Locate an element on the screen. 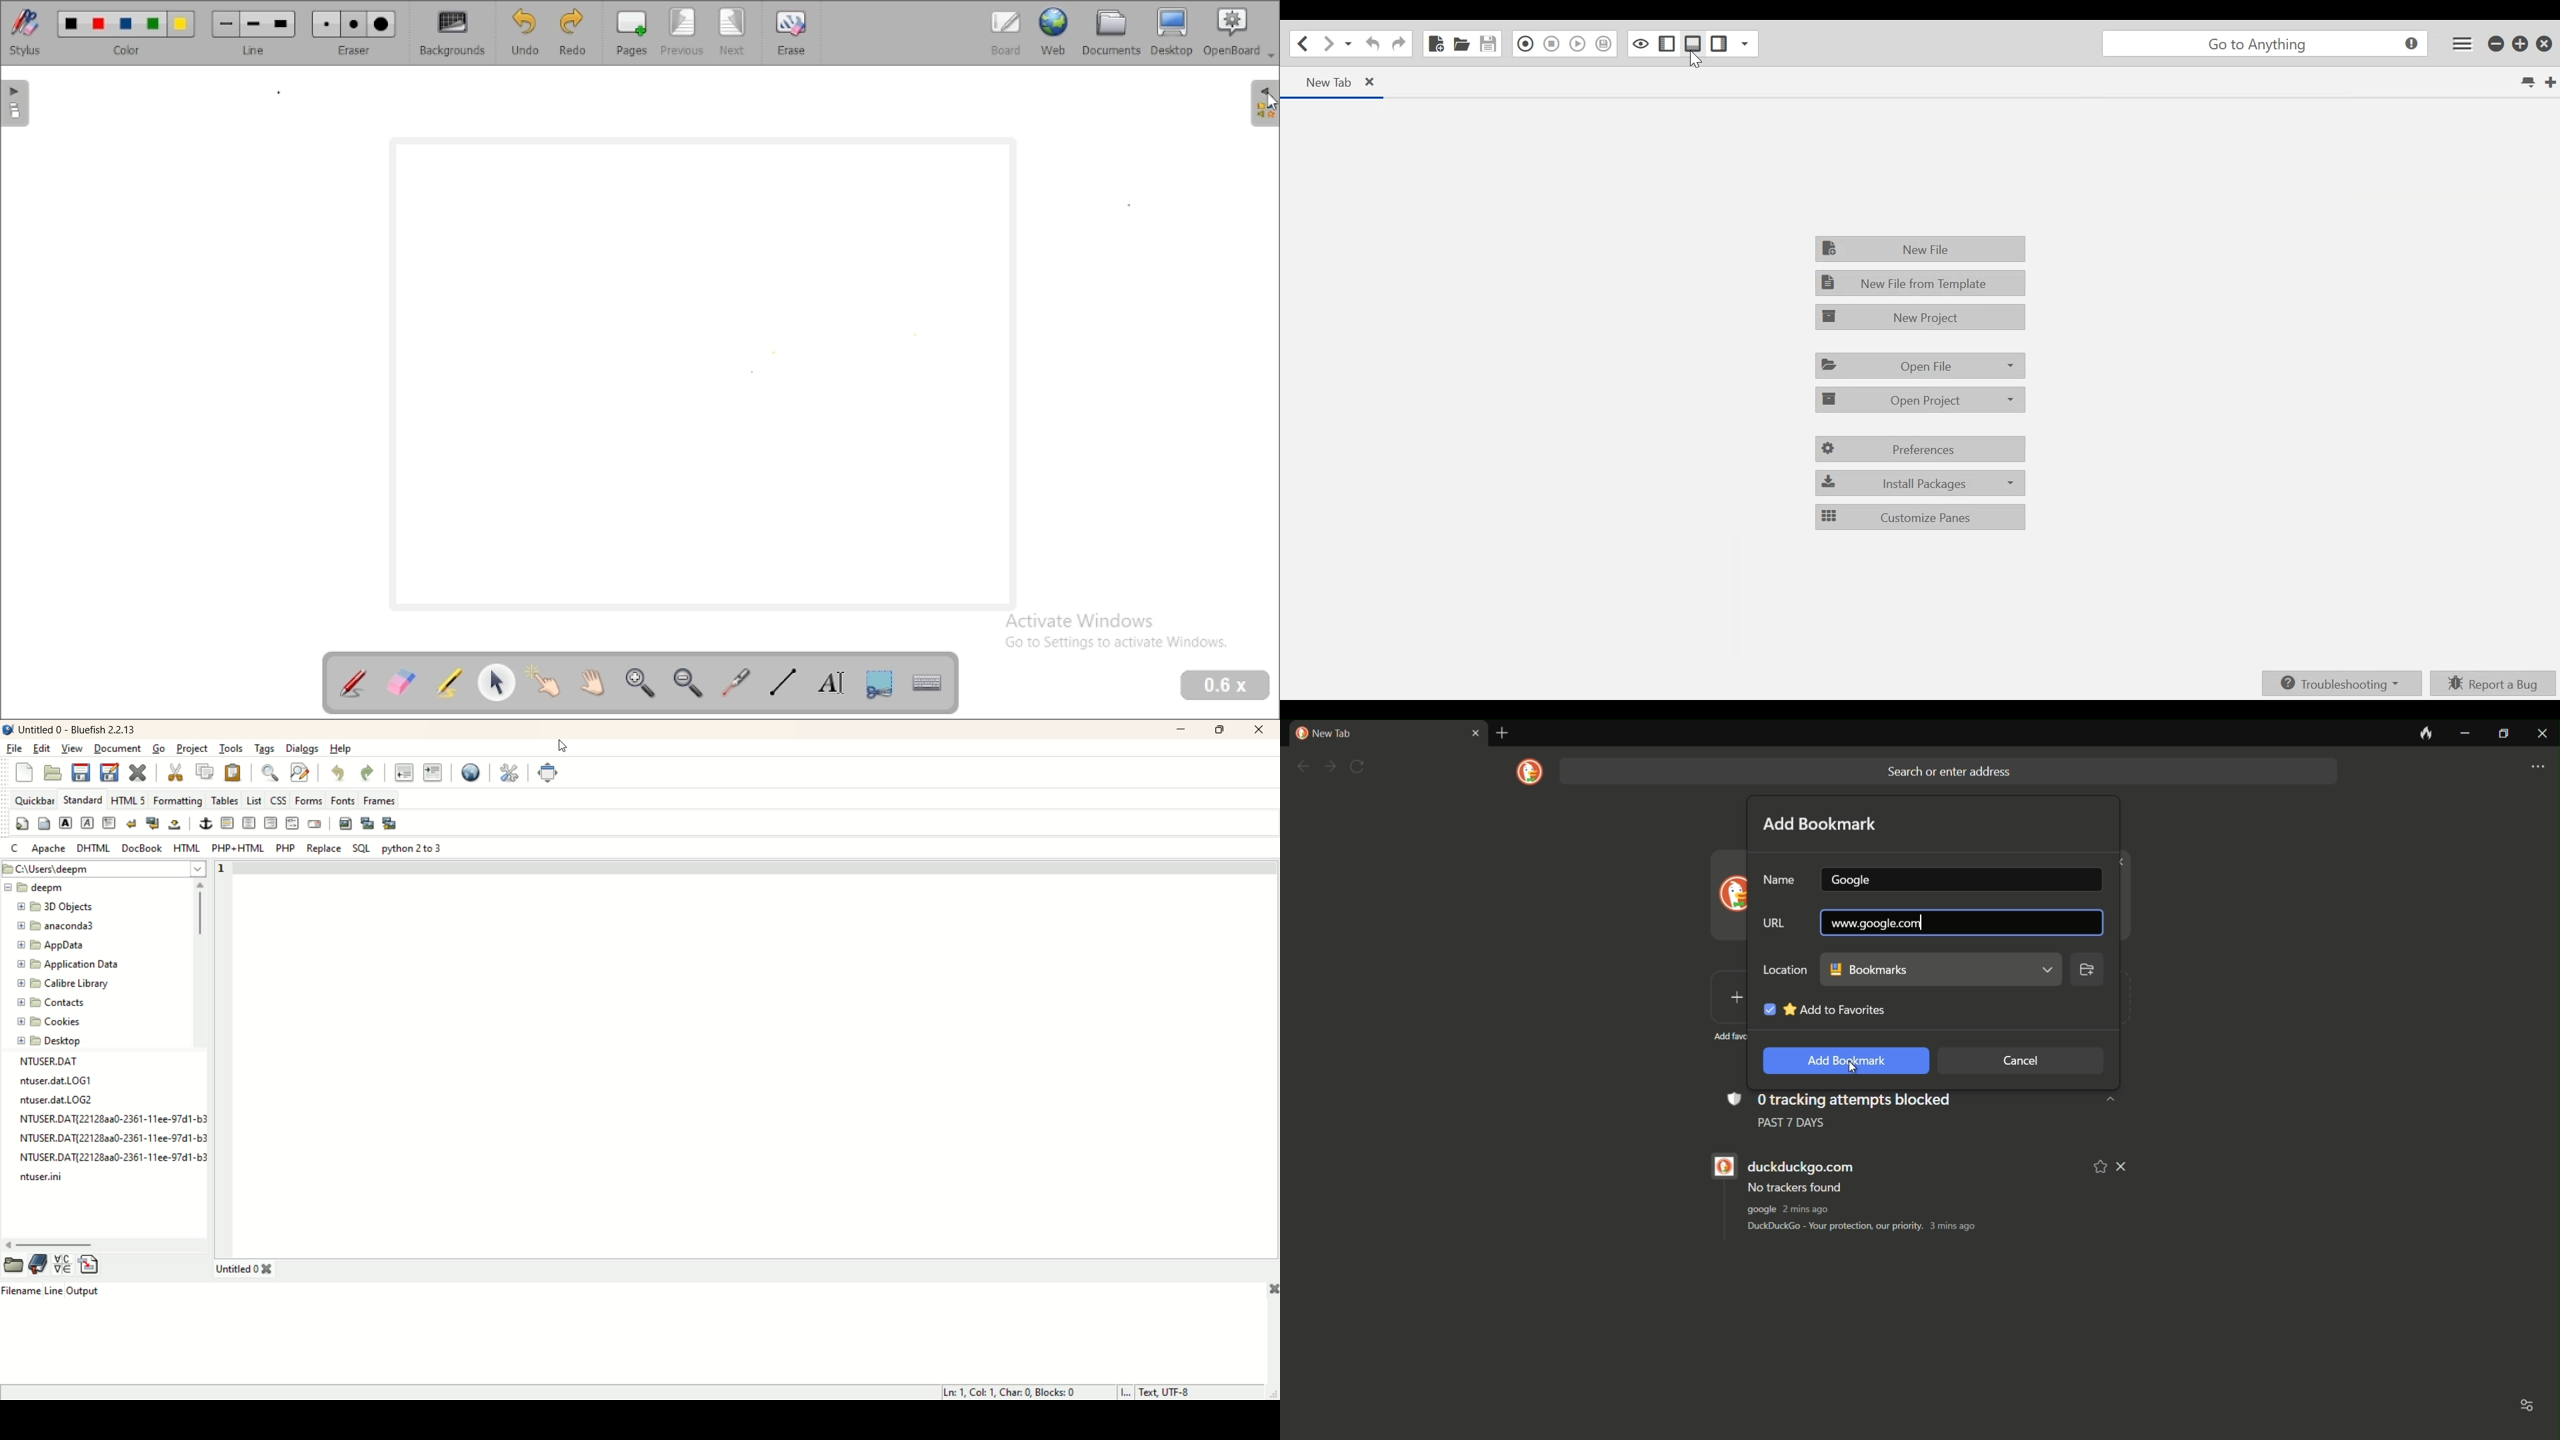 The width and height of the screenshot is (2576, 1456). docbook is located at coordinates (143, 847).